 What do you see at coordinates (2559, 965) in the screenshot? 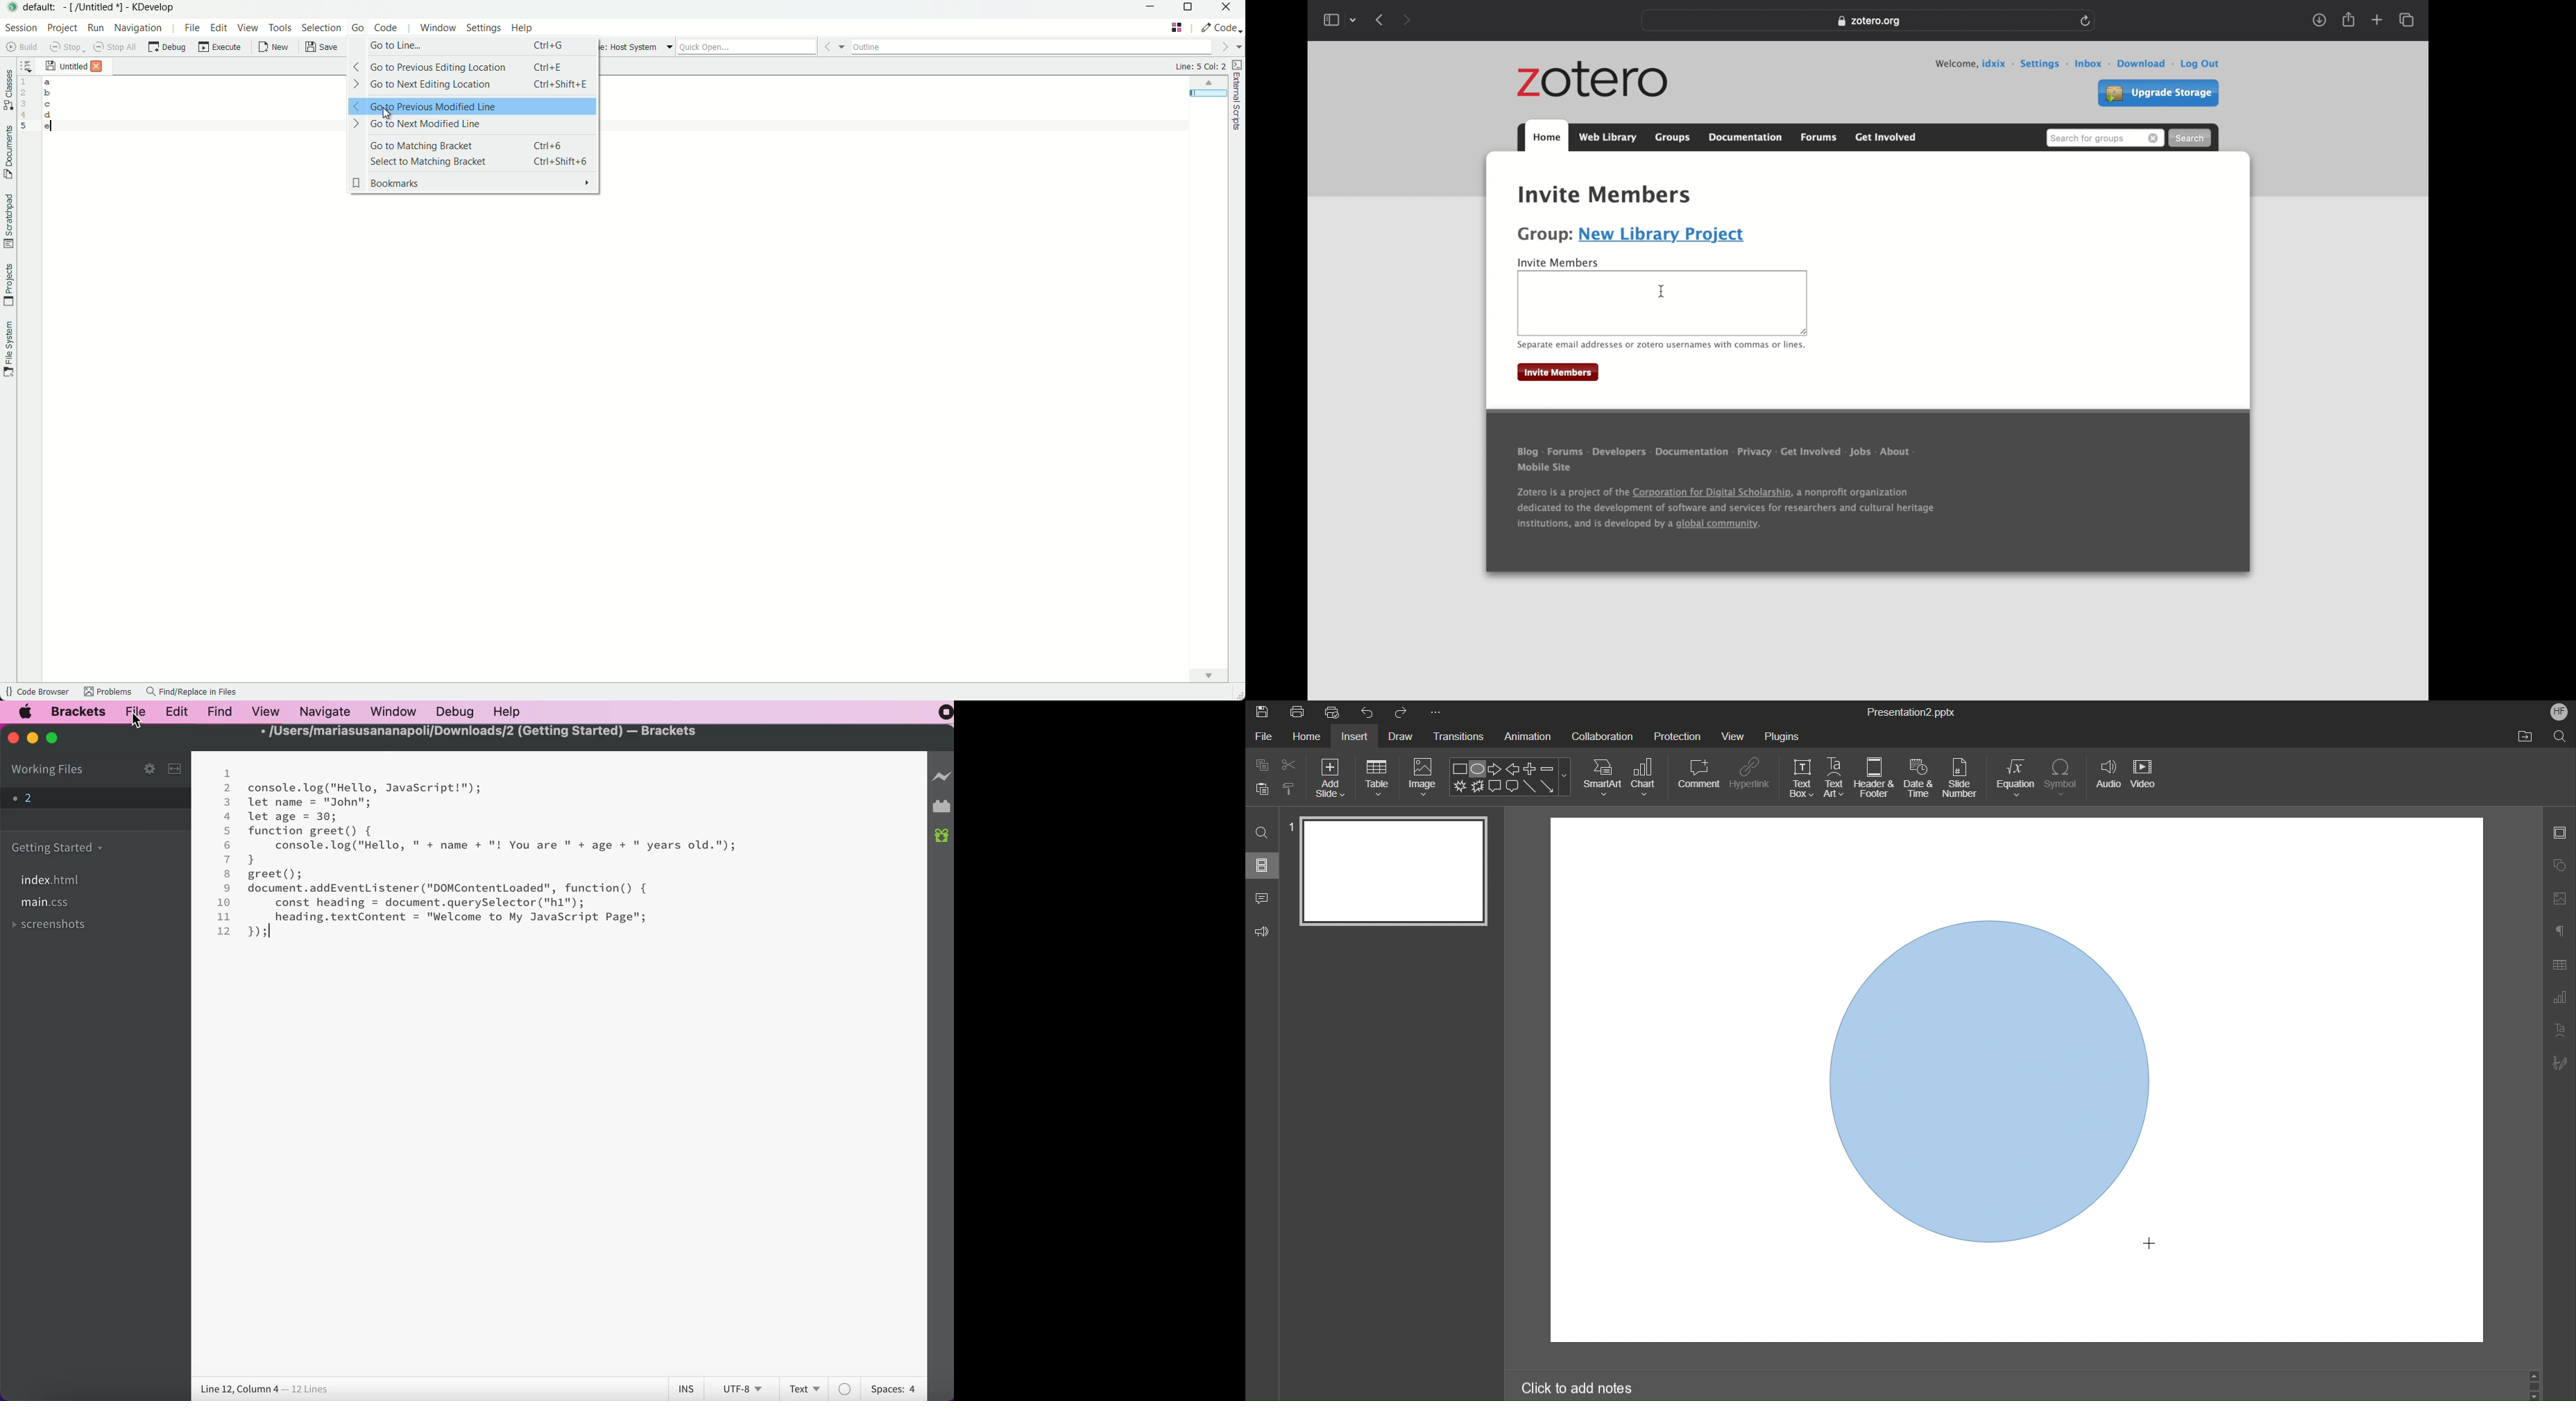
I see `Table Settings` at bounding box center [2559, 965].